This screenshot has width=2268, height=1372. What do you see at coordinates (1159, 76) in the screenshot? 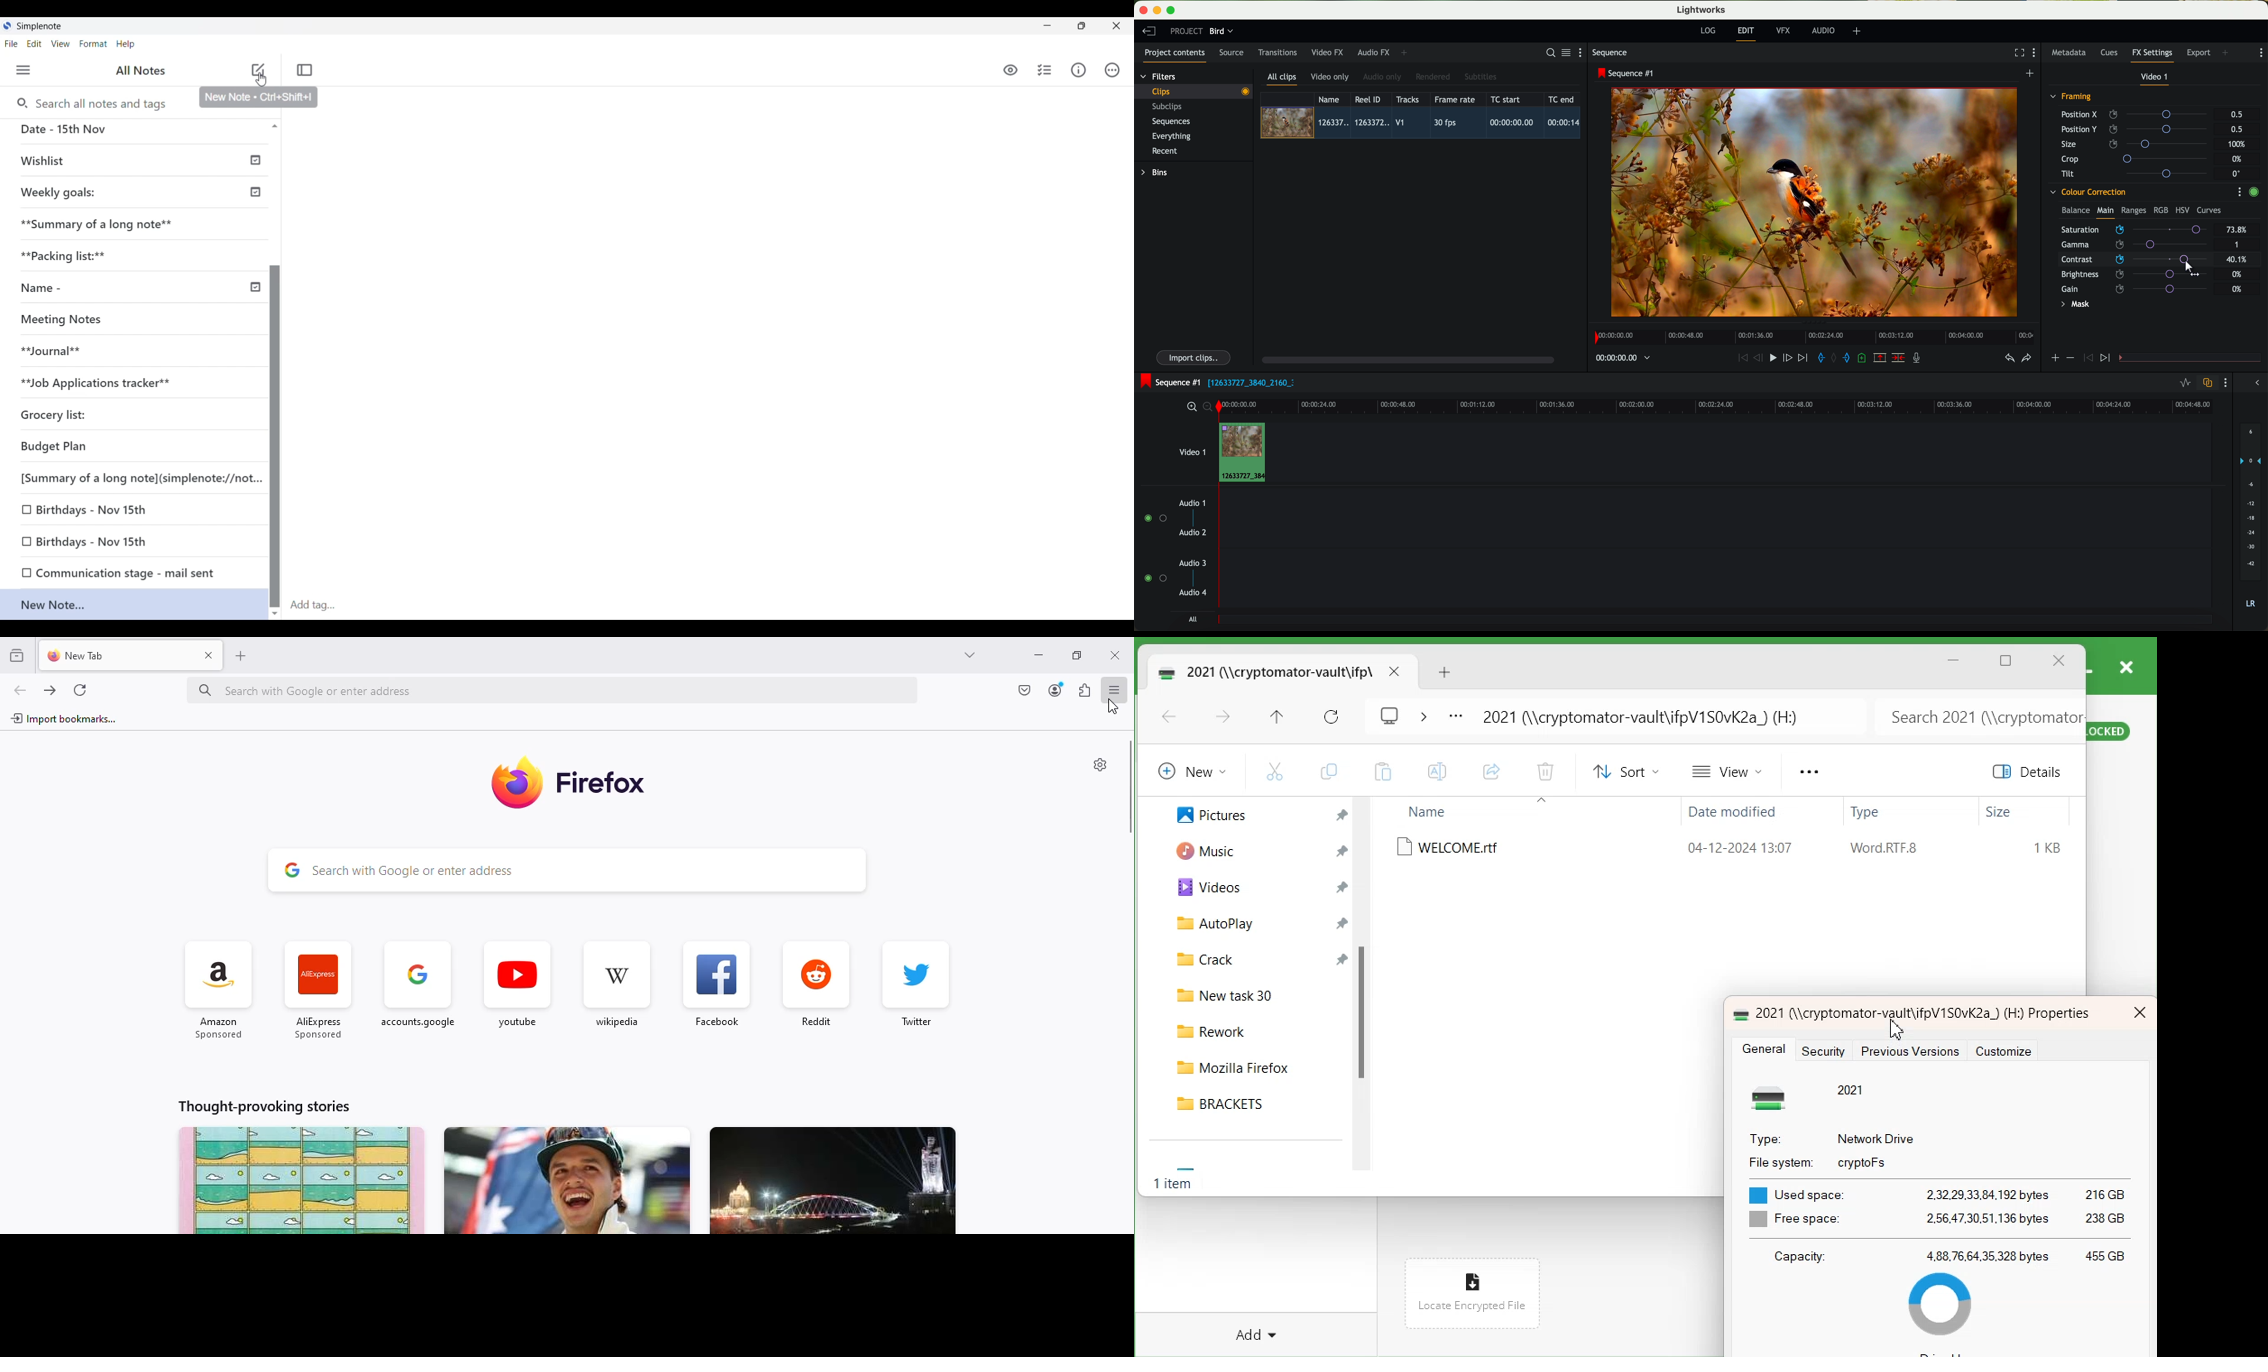
I see `filters` at bounding box center [1159, 76].